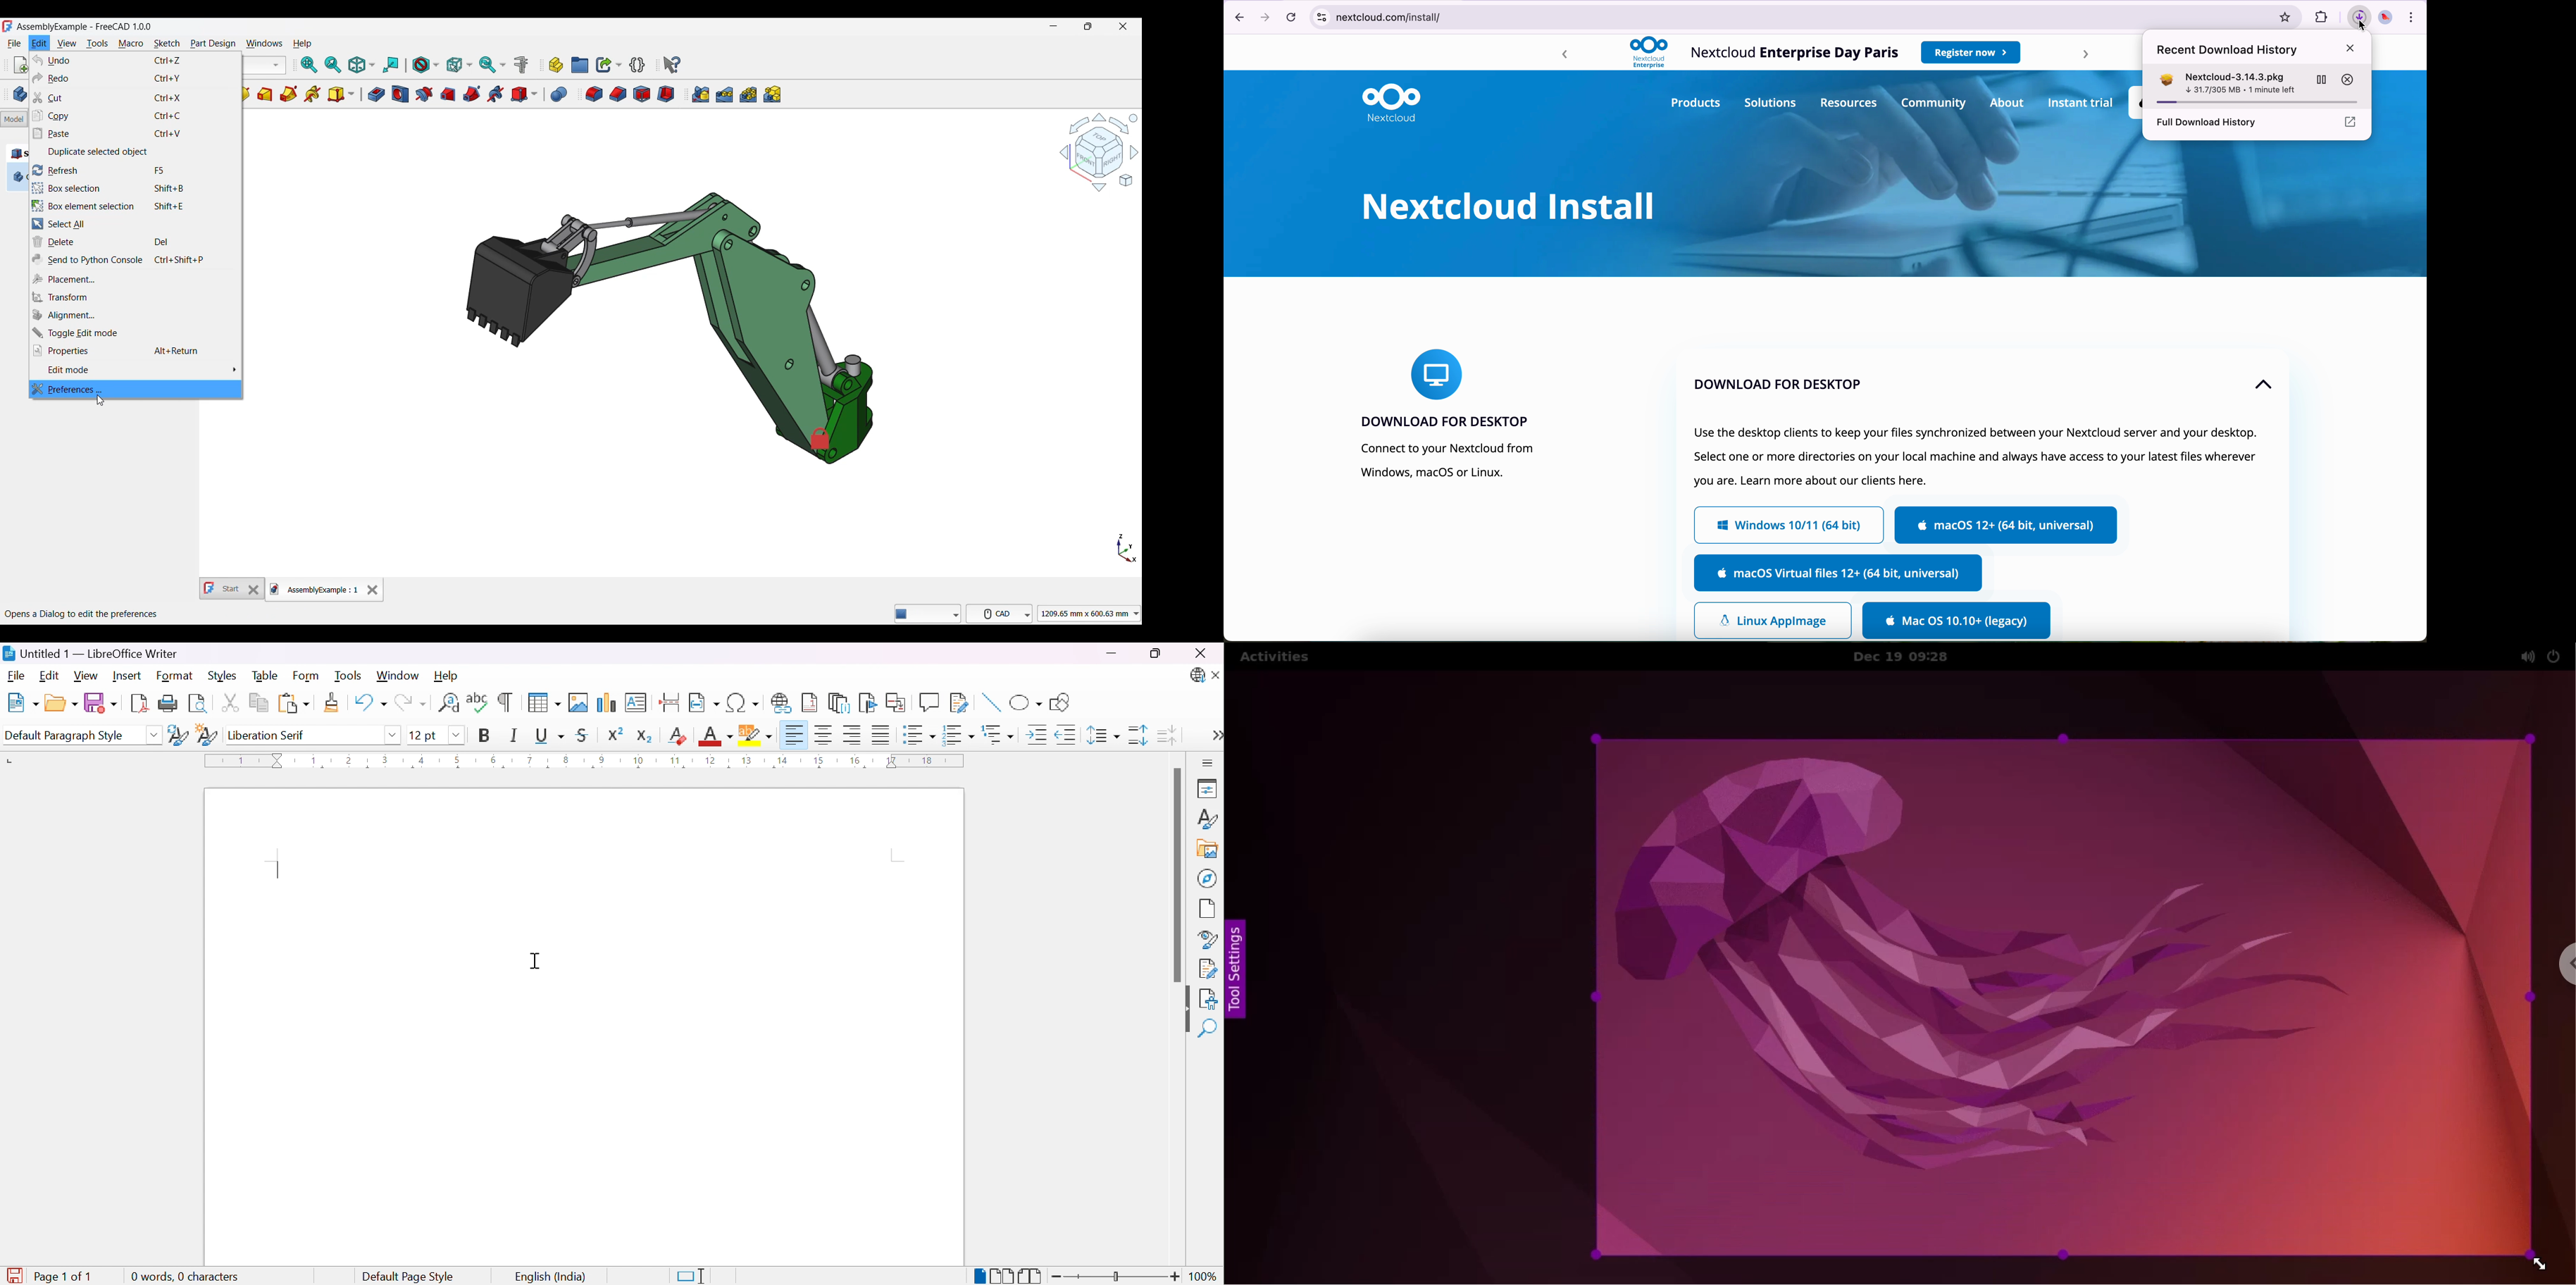 Image resolution: width=2576 pixels, height=1288 pixels. What do you see at coordinates (725, 95) in the screenshot?
I see `Linear pattern` at bounding box center [725, 95].